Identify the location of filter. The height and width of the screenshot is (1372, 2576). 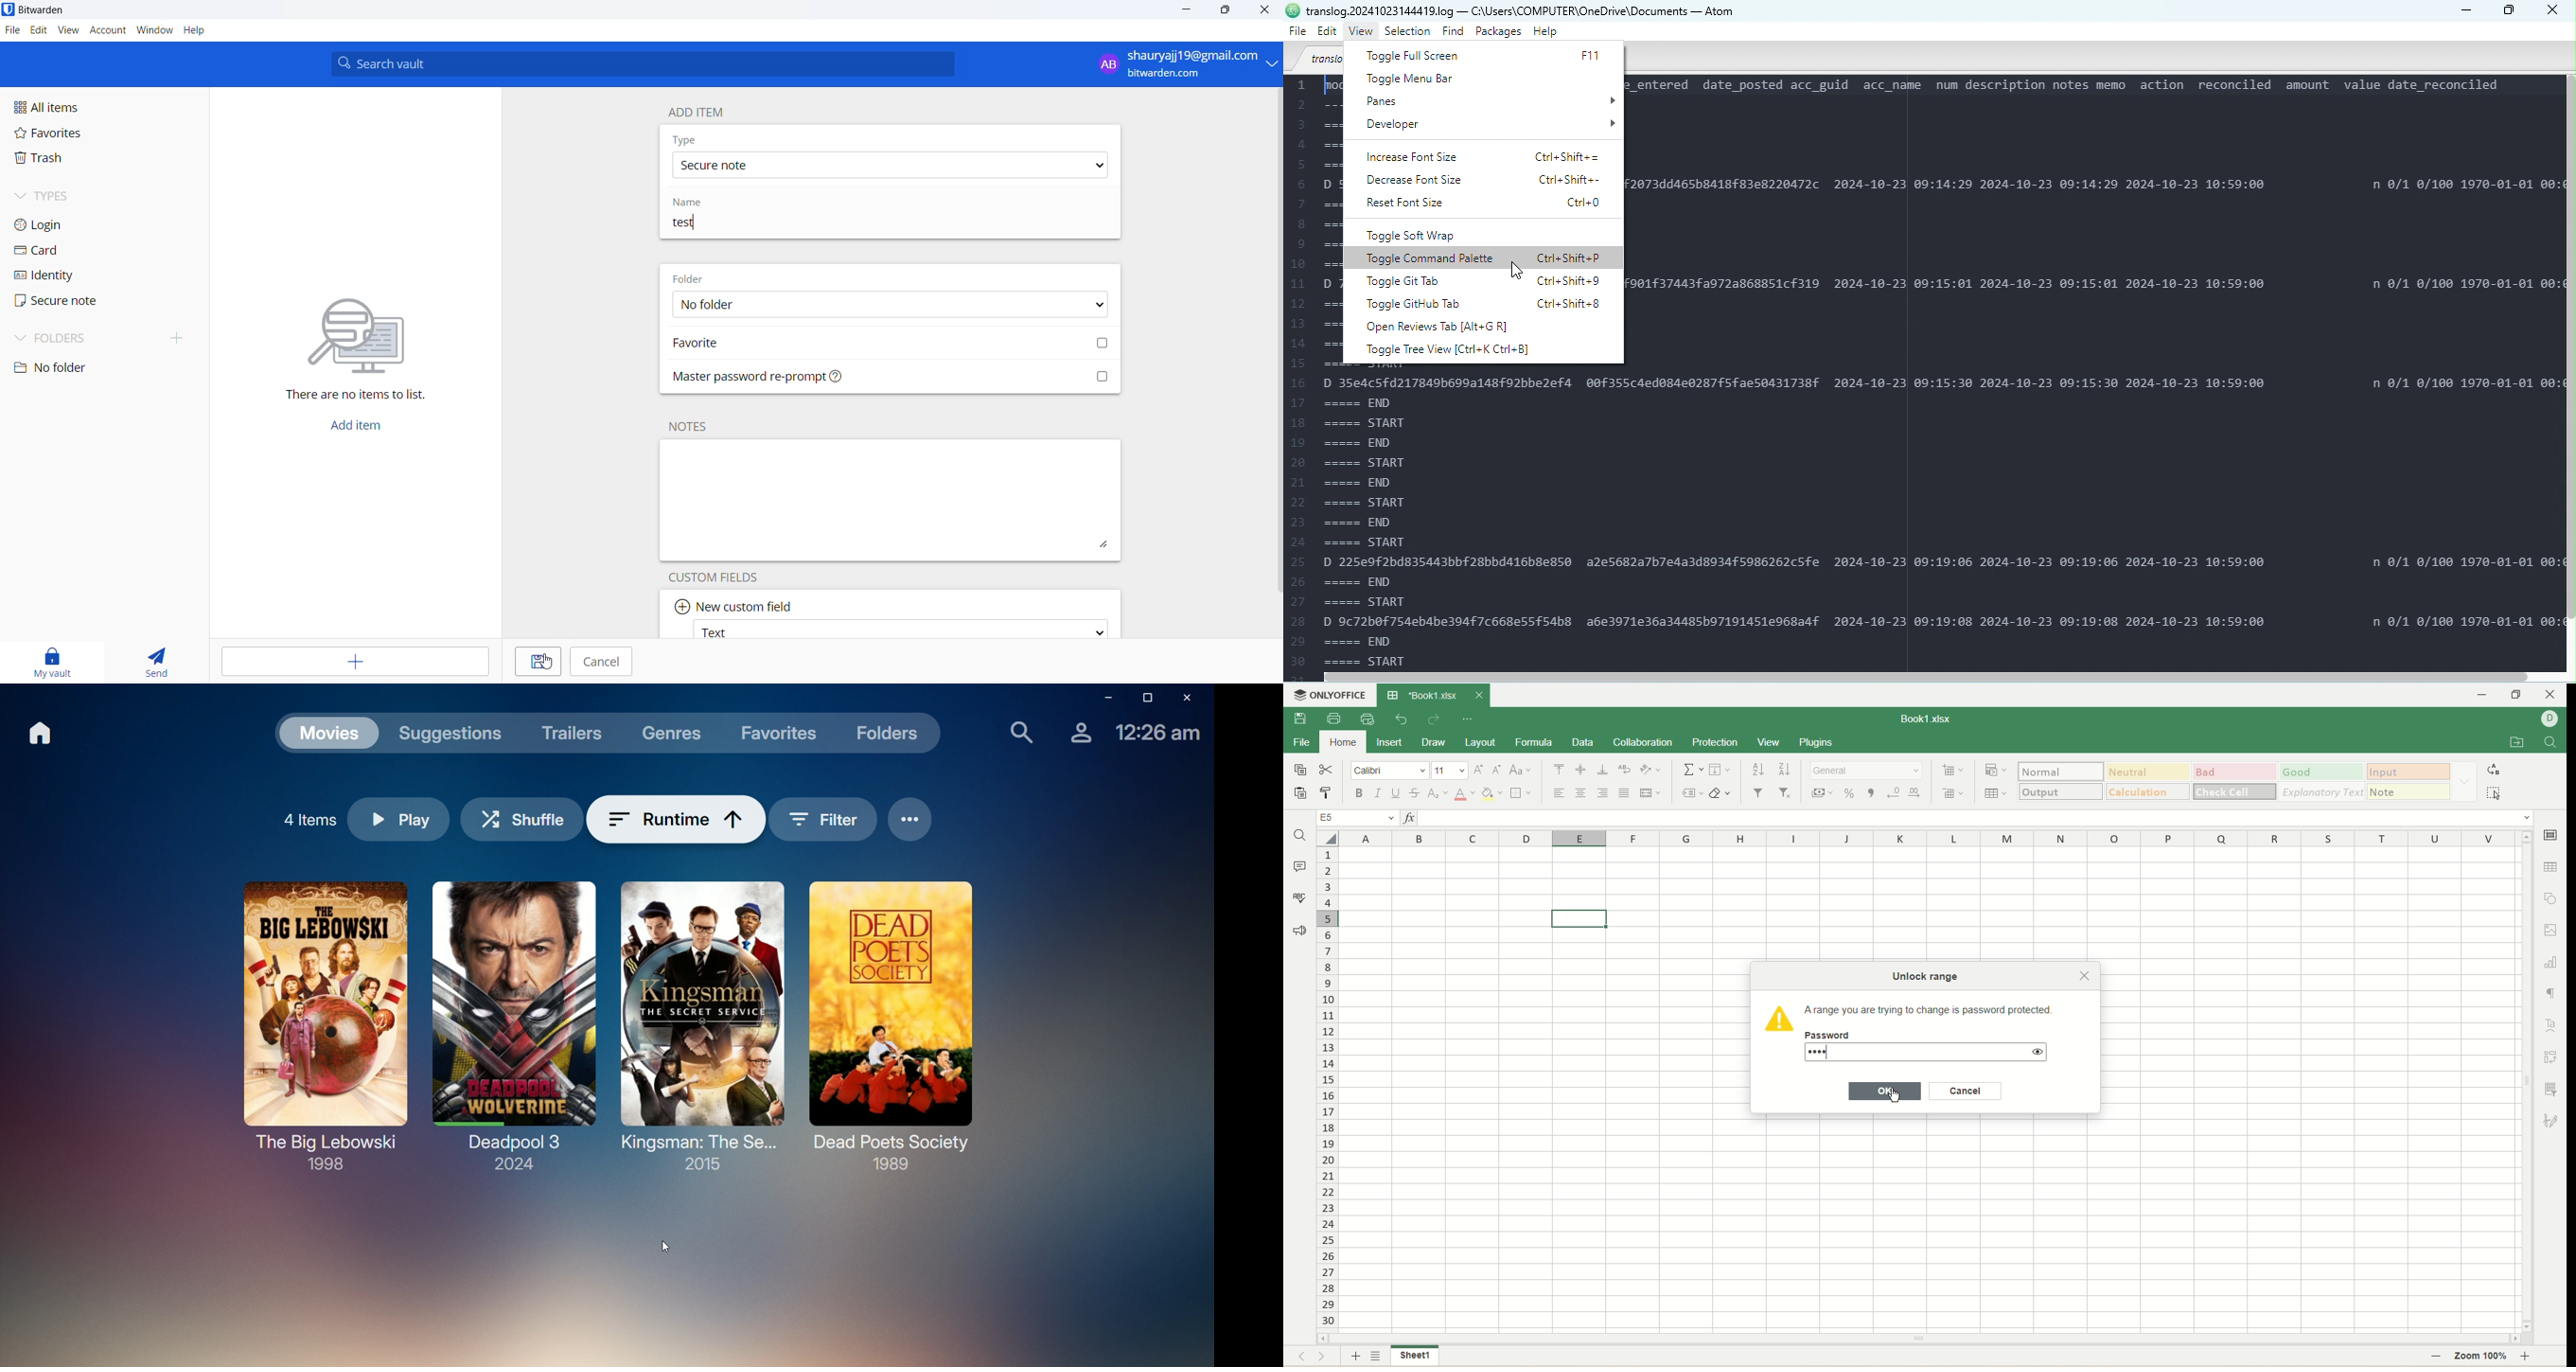
(1759, 793).